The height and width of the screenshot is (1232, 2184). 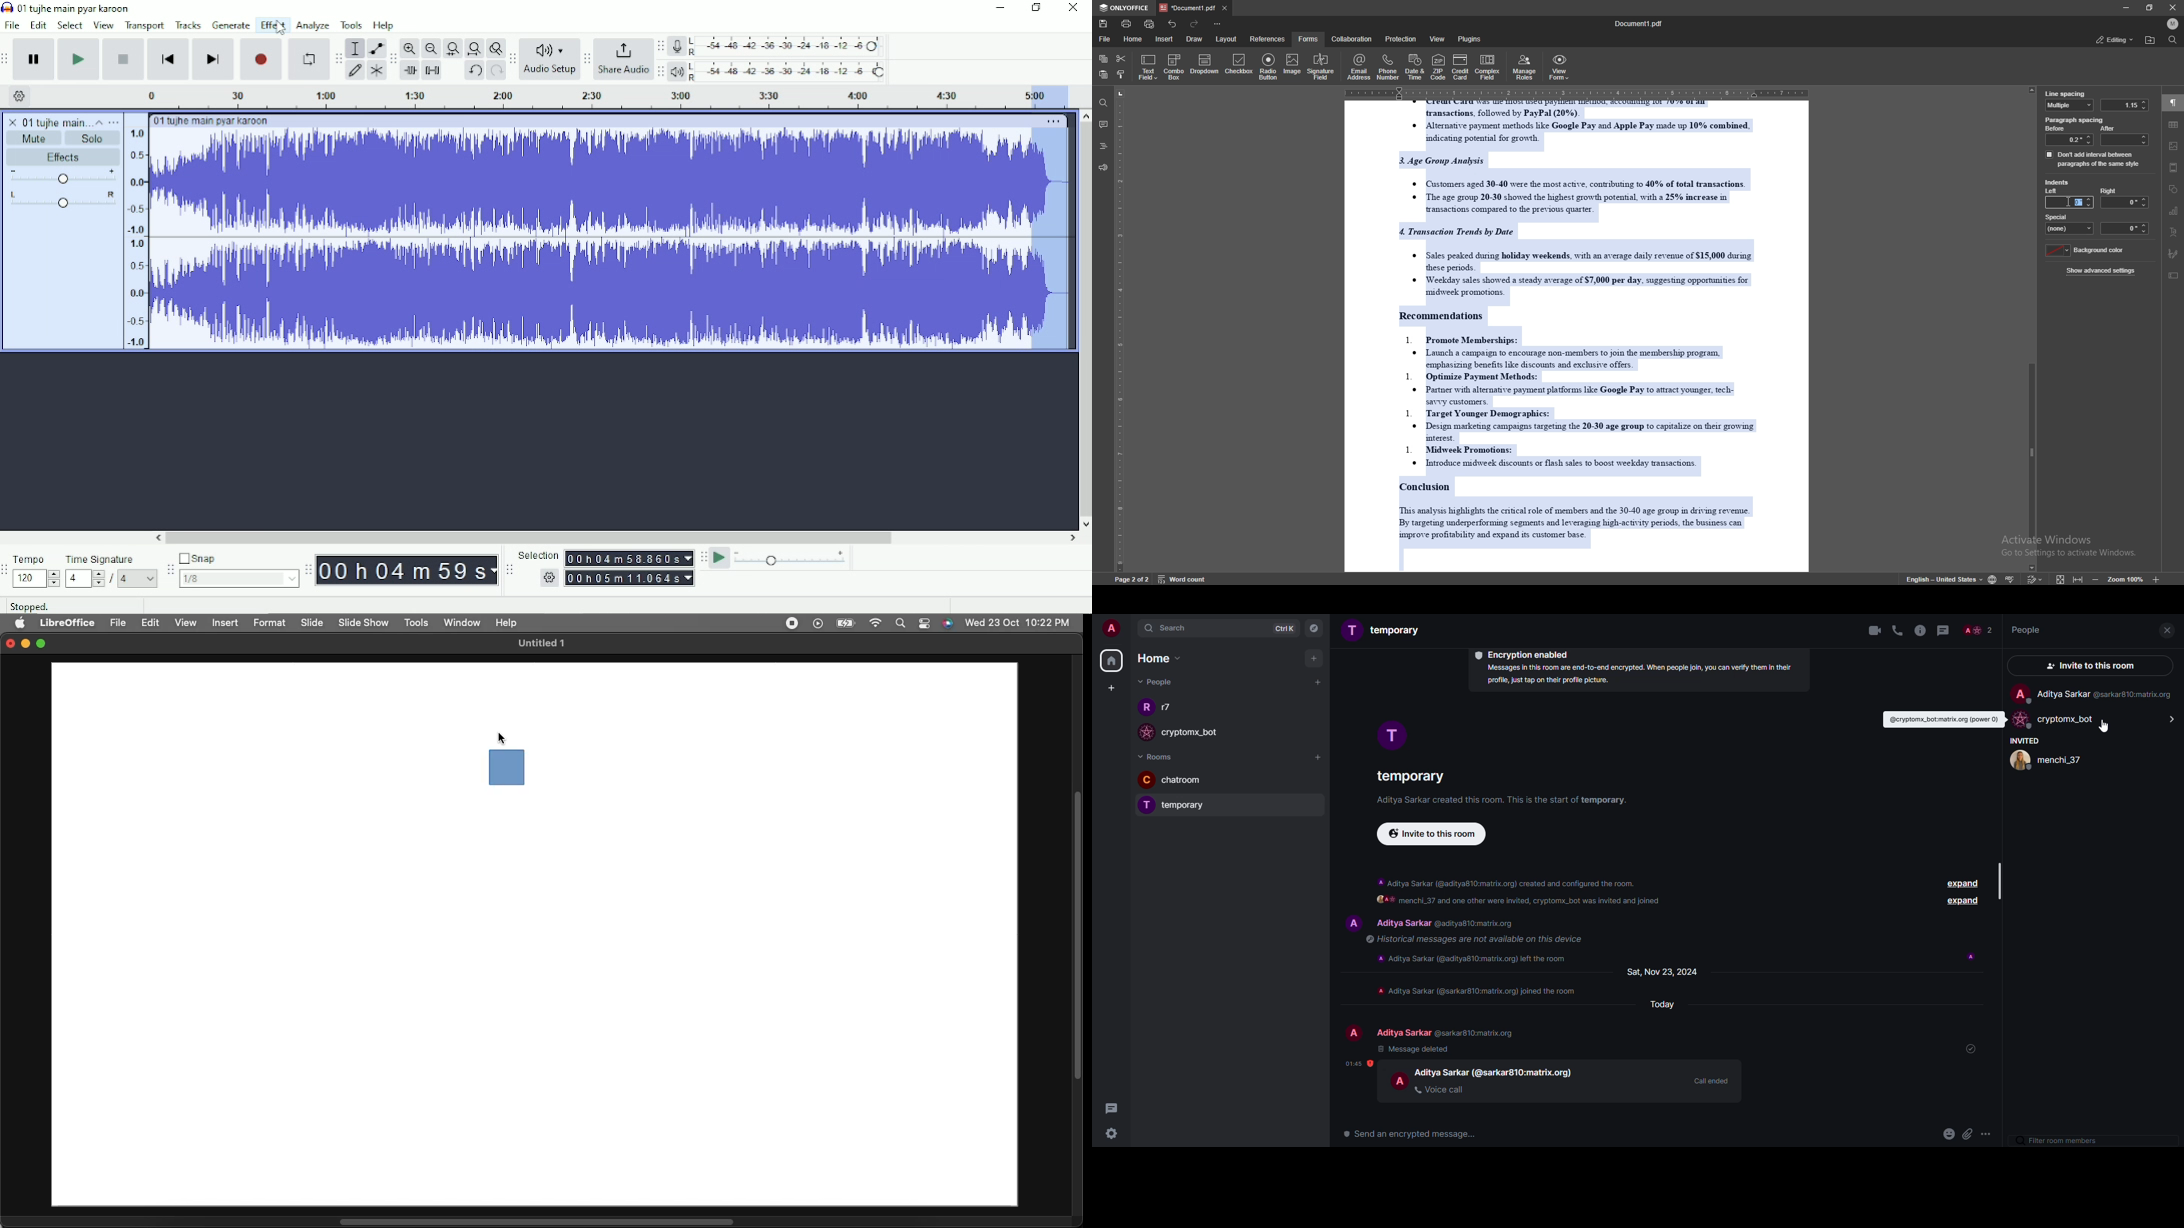 What do you see at coordinates (2021, 693) in the screenshot?
I see `profile` at bounding box center [2021, 693].